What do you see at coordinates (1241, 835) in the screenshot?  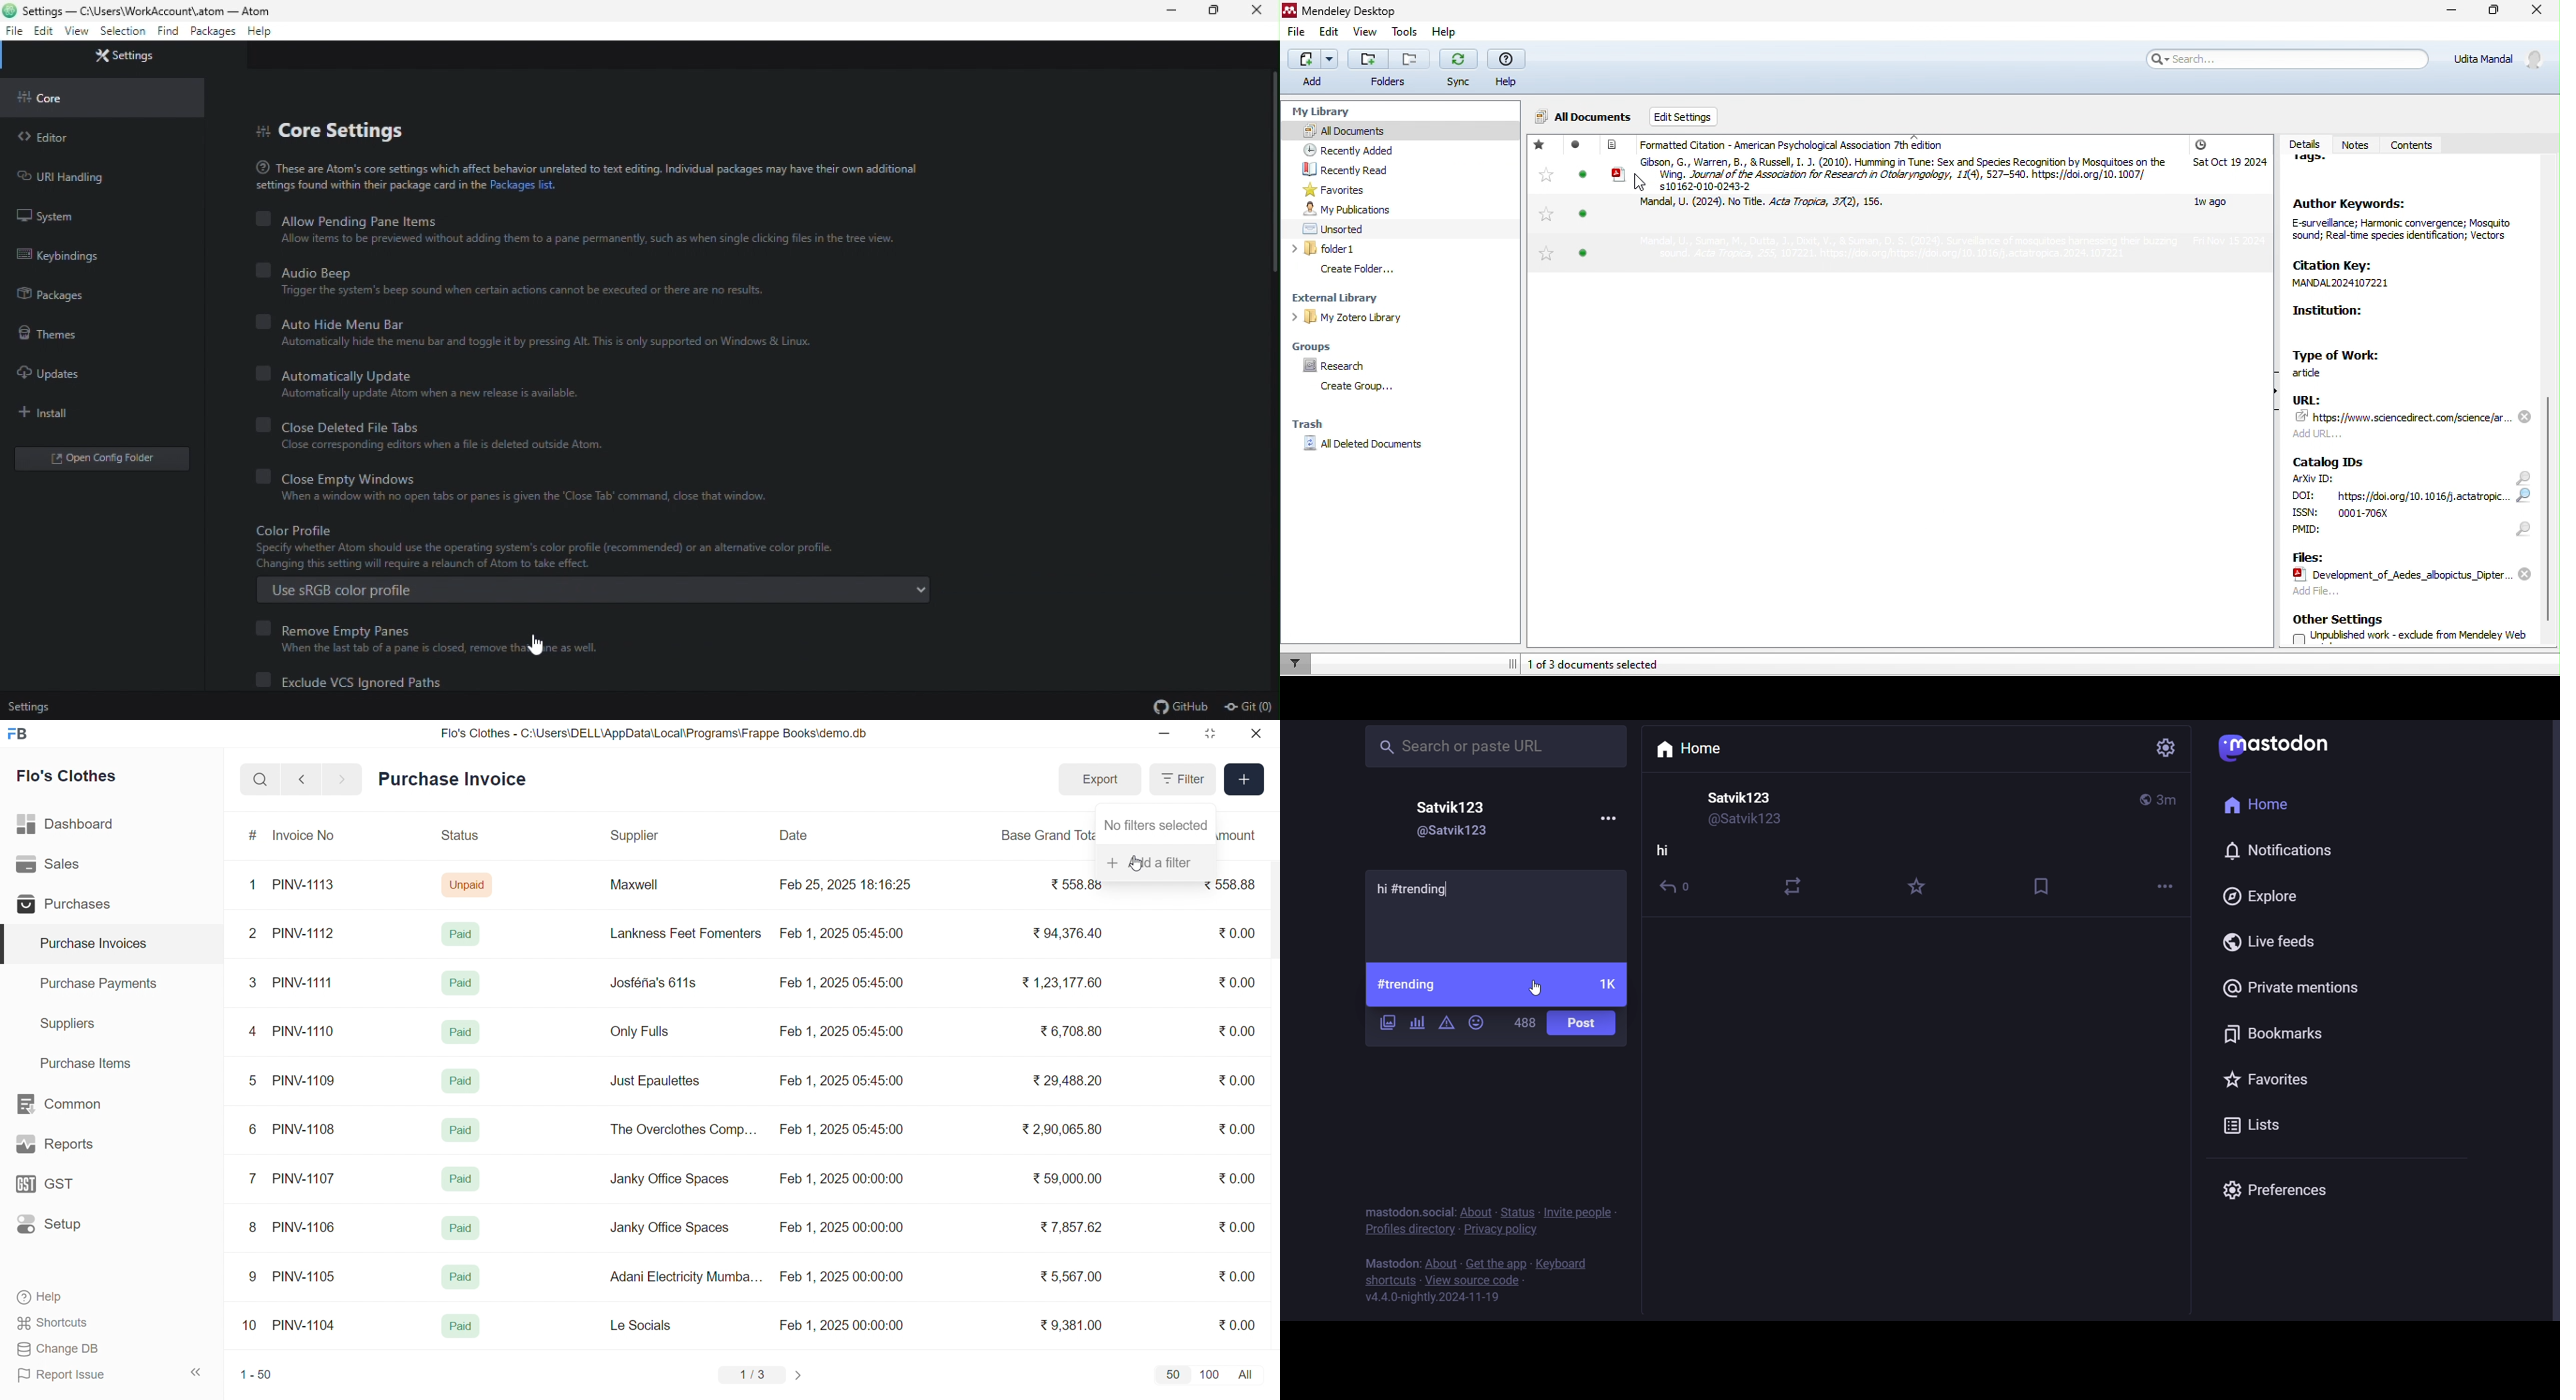 I see `Outstanding Amount` at bounding box center [1241, 835].